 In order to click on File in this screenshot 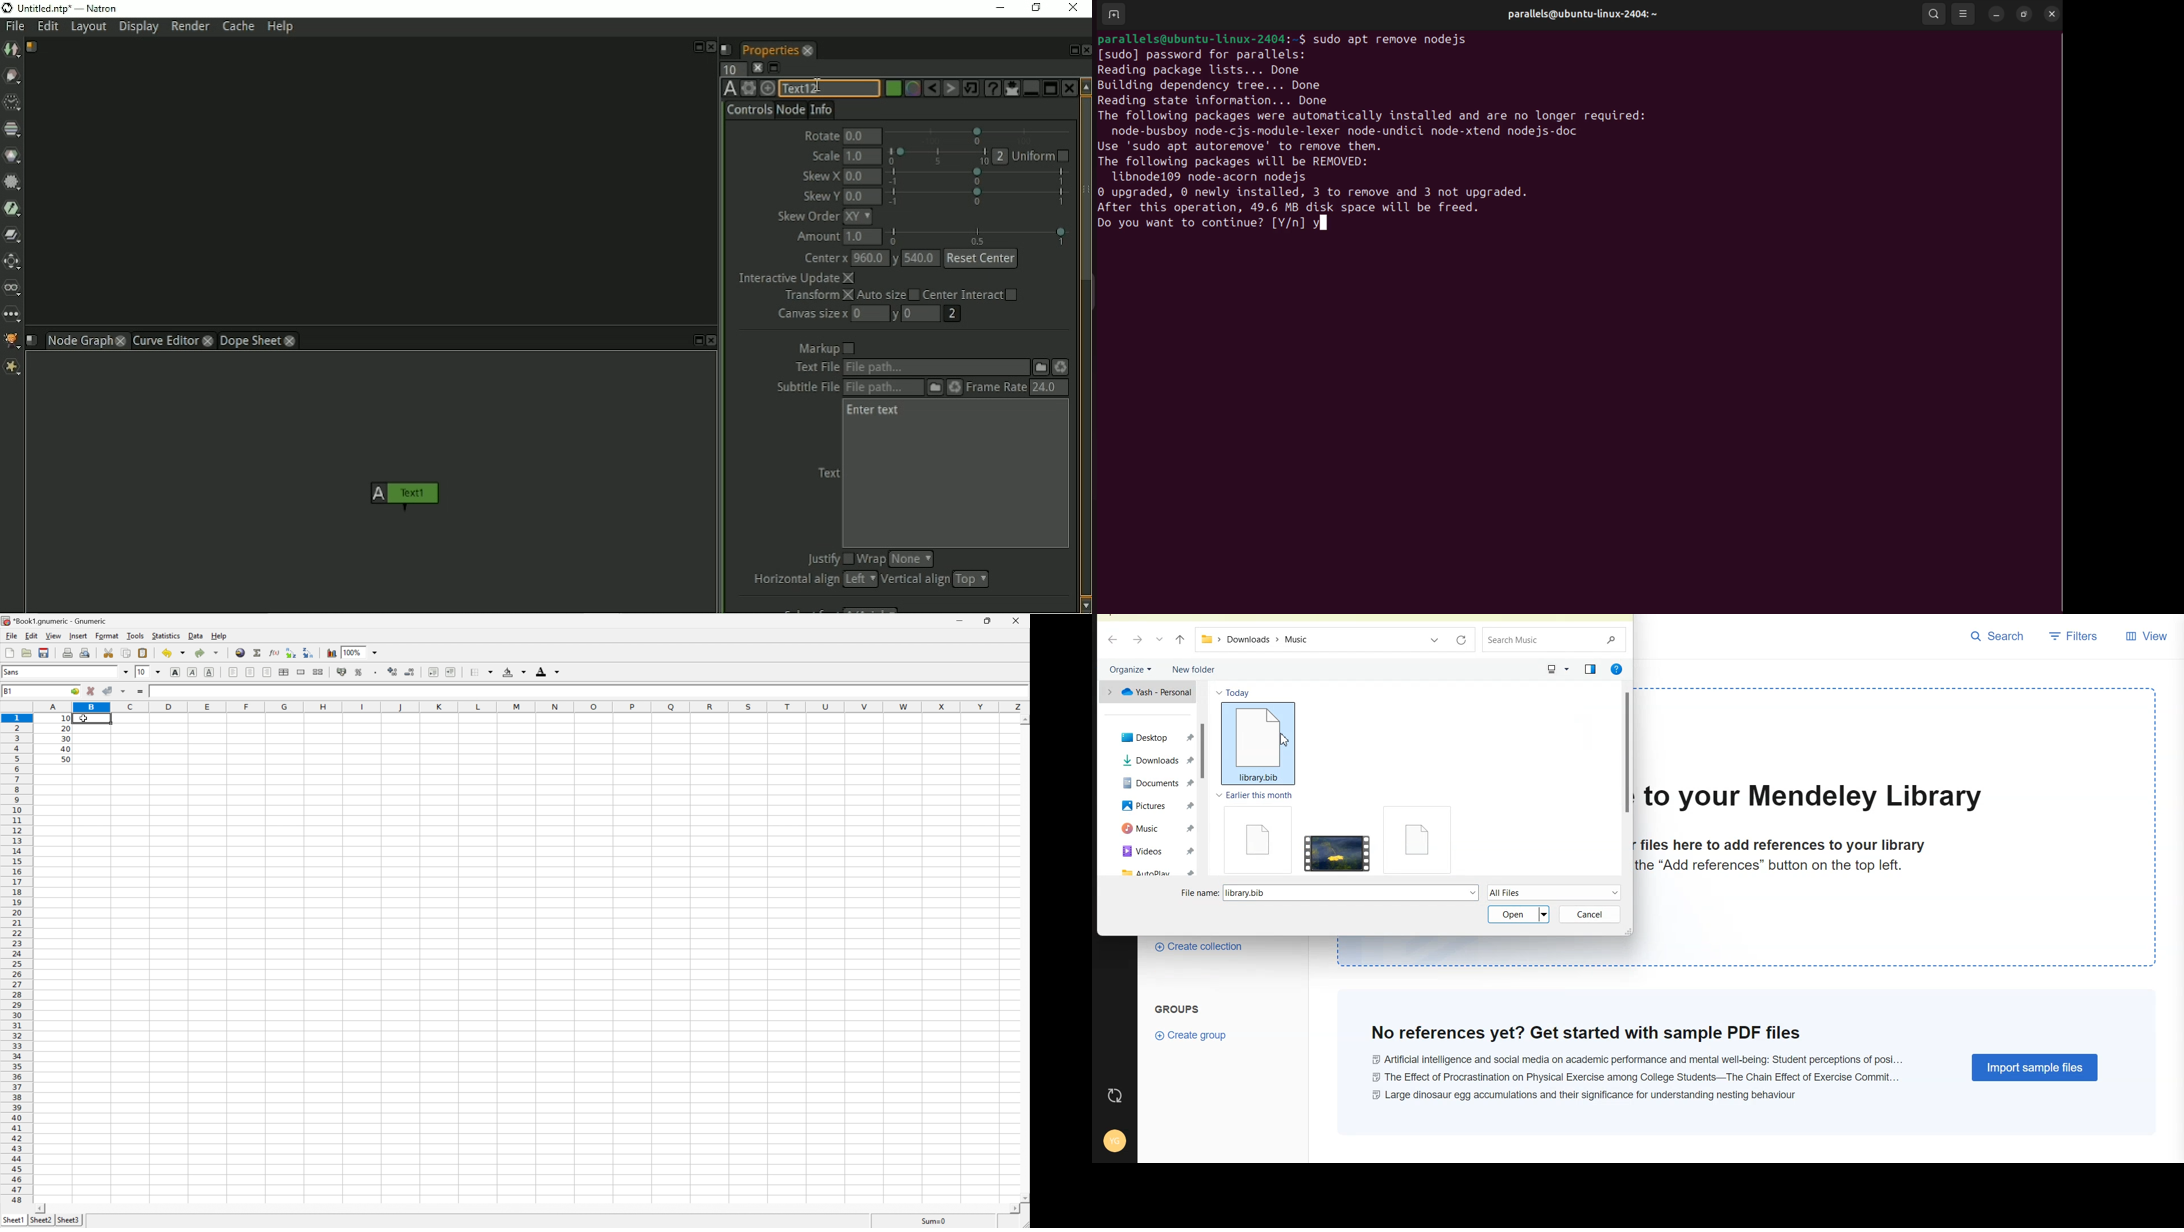, I will do `click(11, 636)`.